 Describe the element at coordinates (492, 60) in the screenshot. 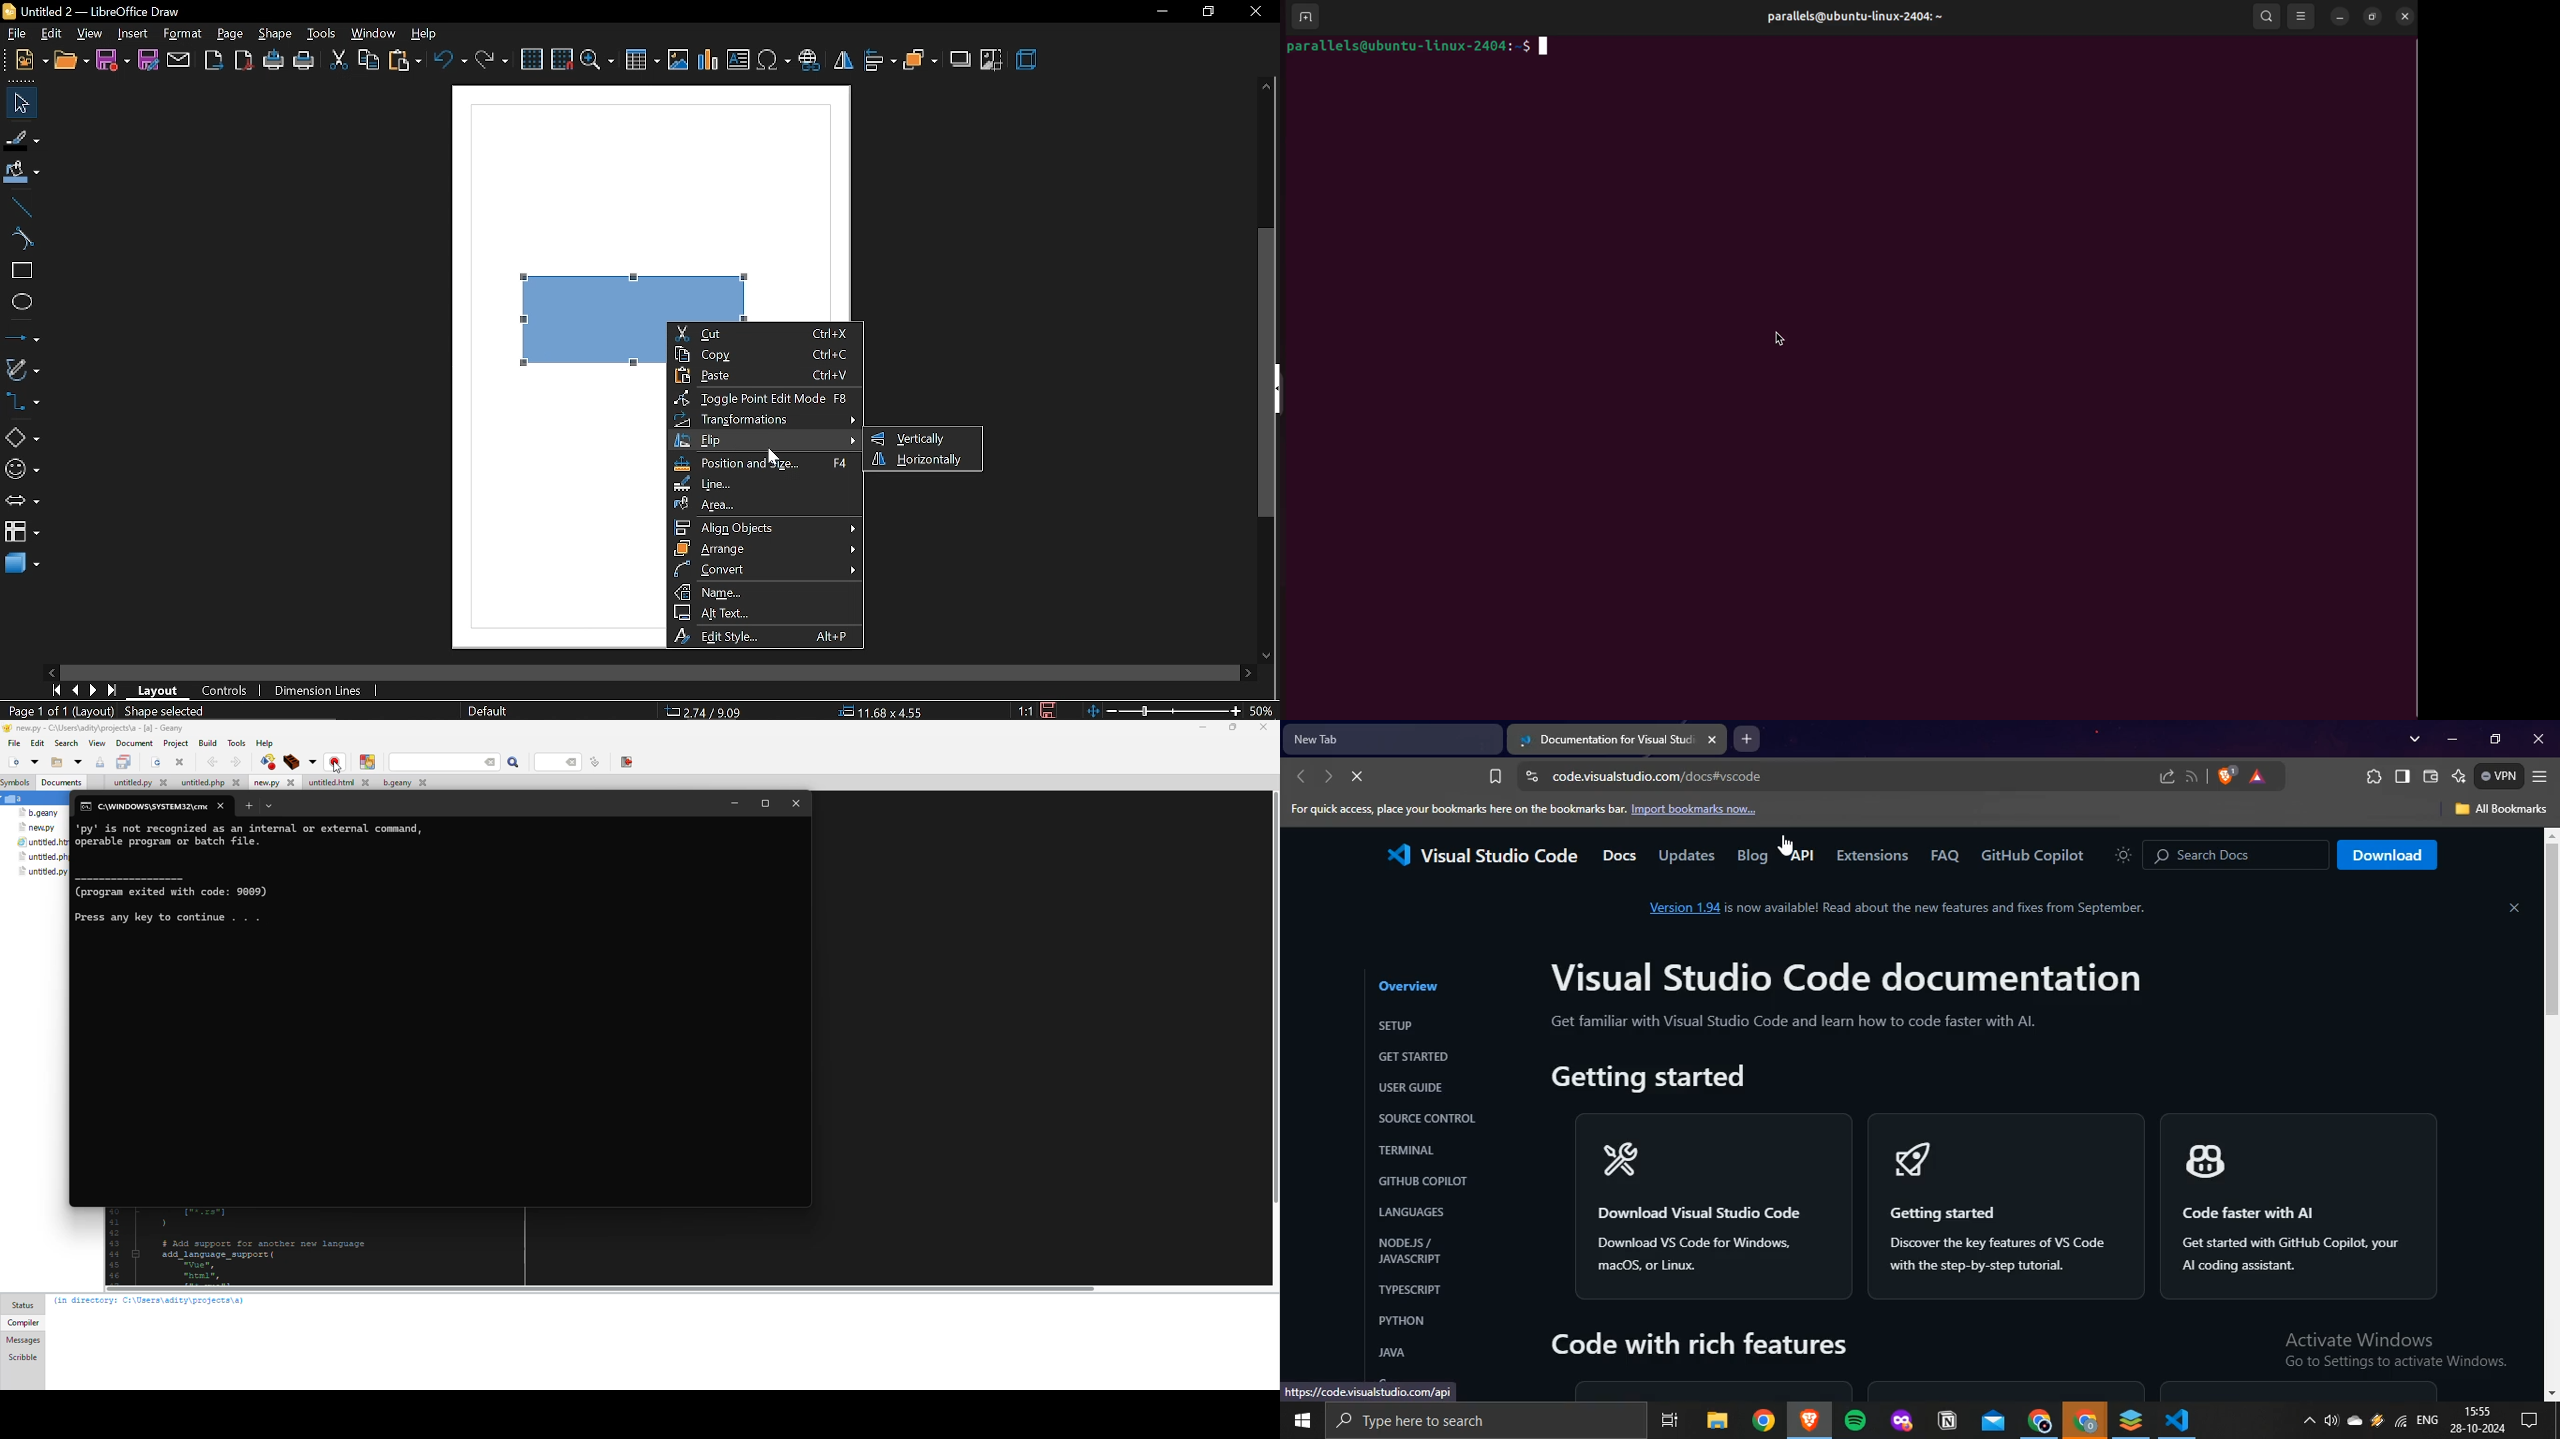

I see `redo` at that location.